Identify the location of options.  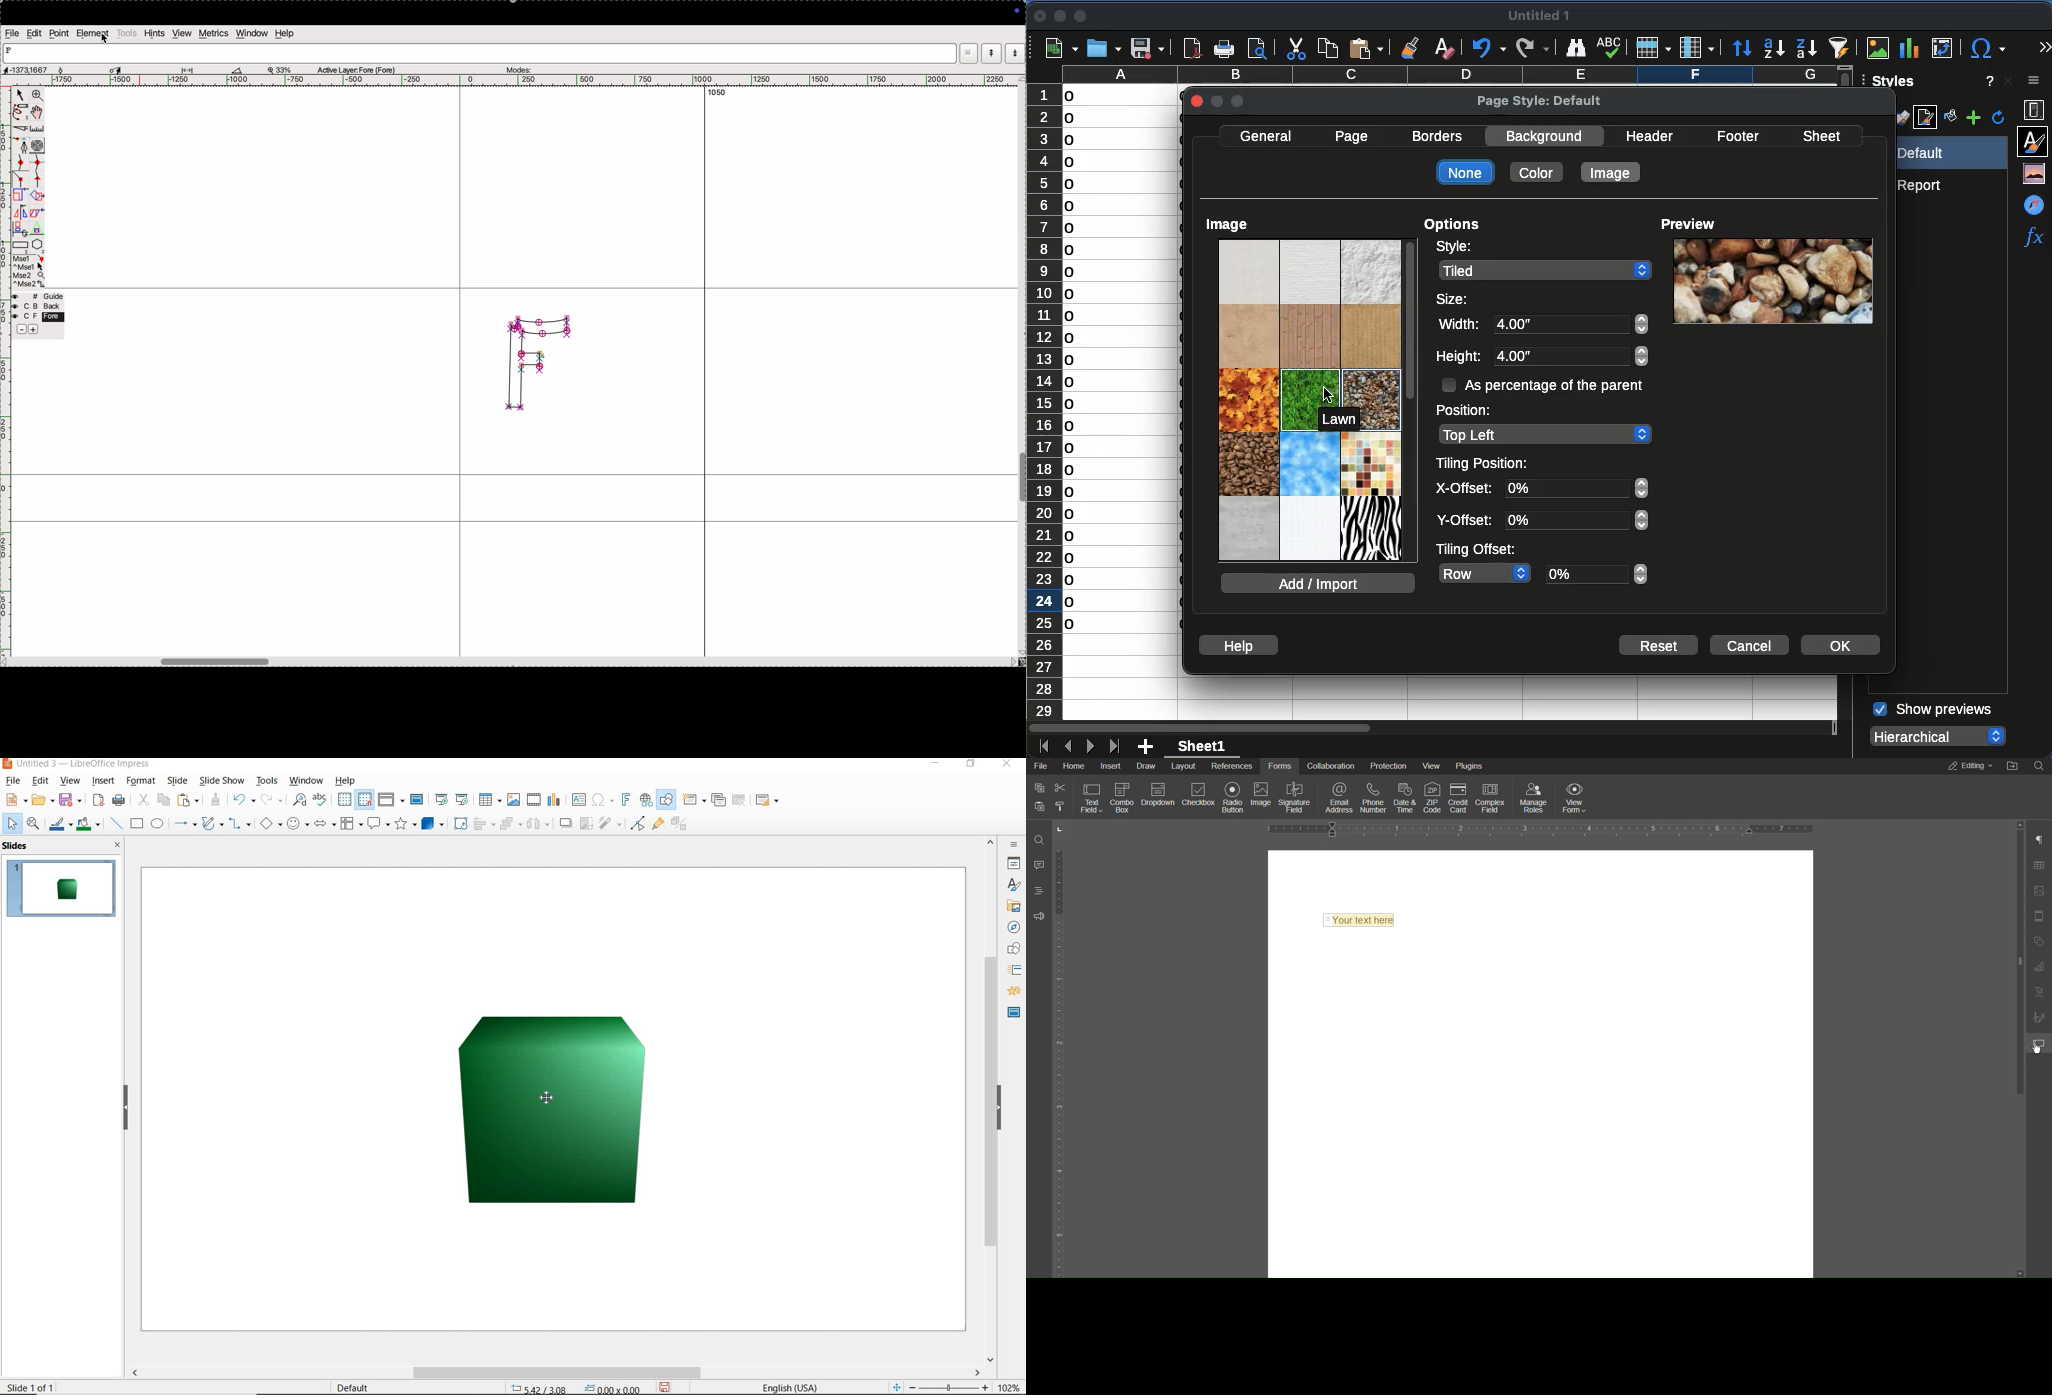
(1452, 227).